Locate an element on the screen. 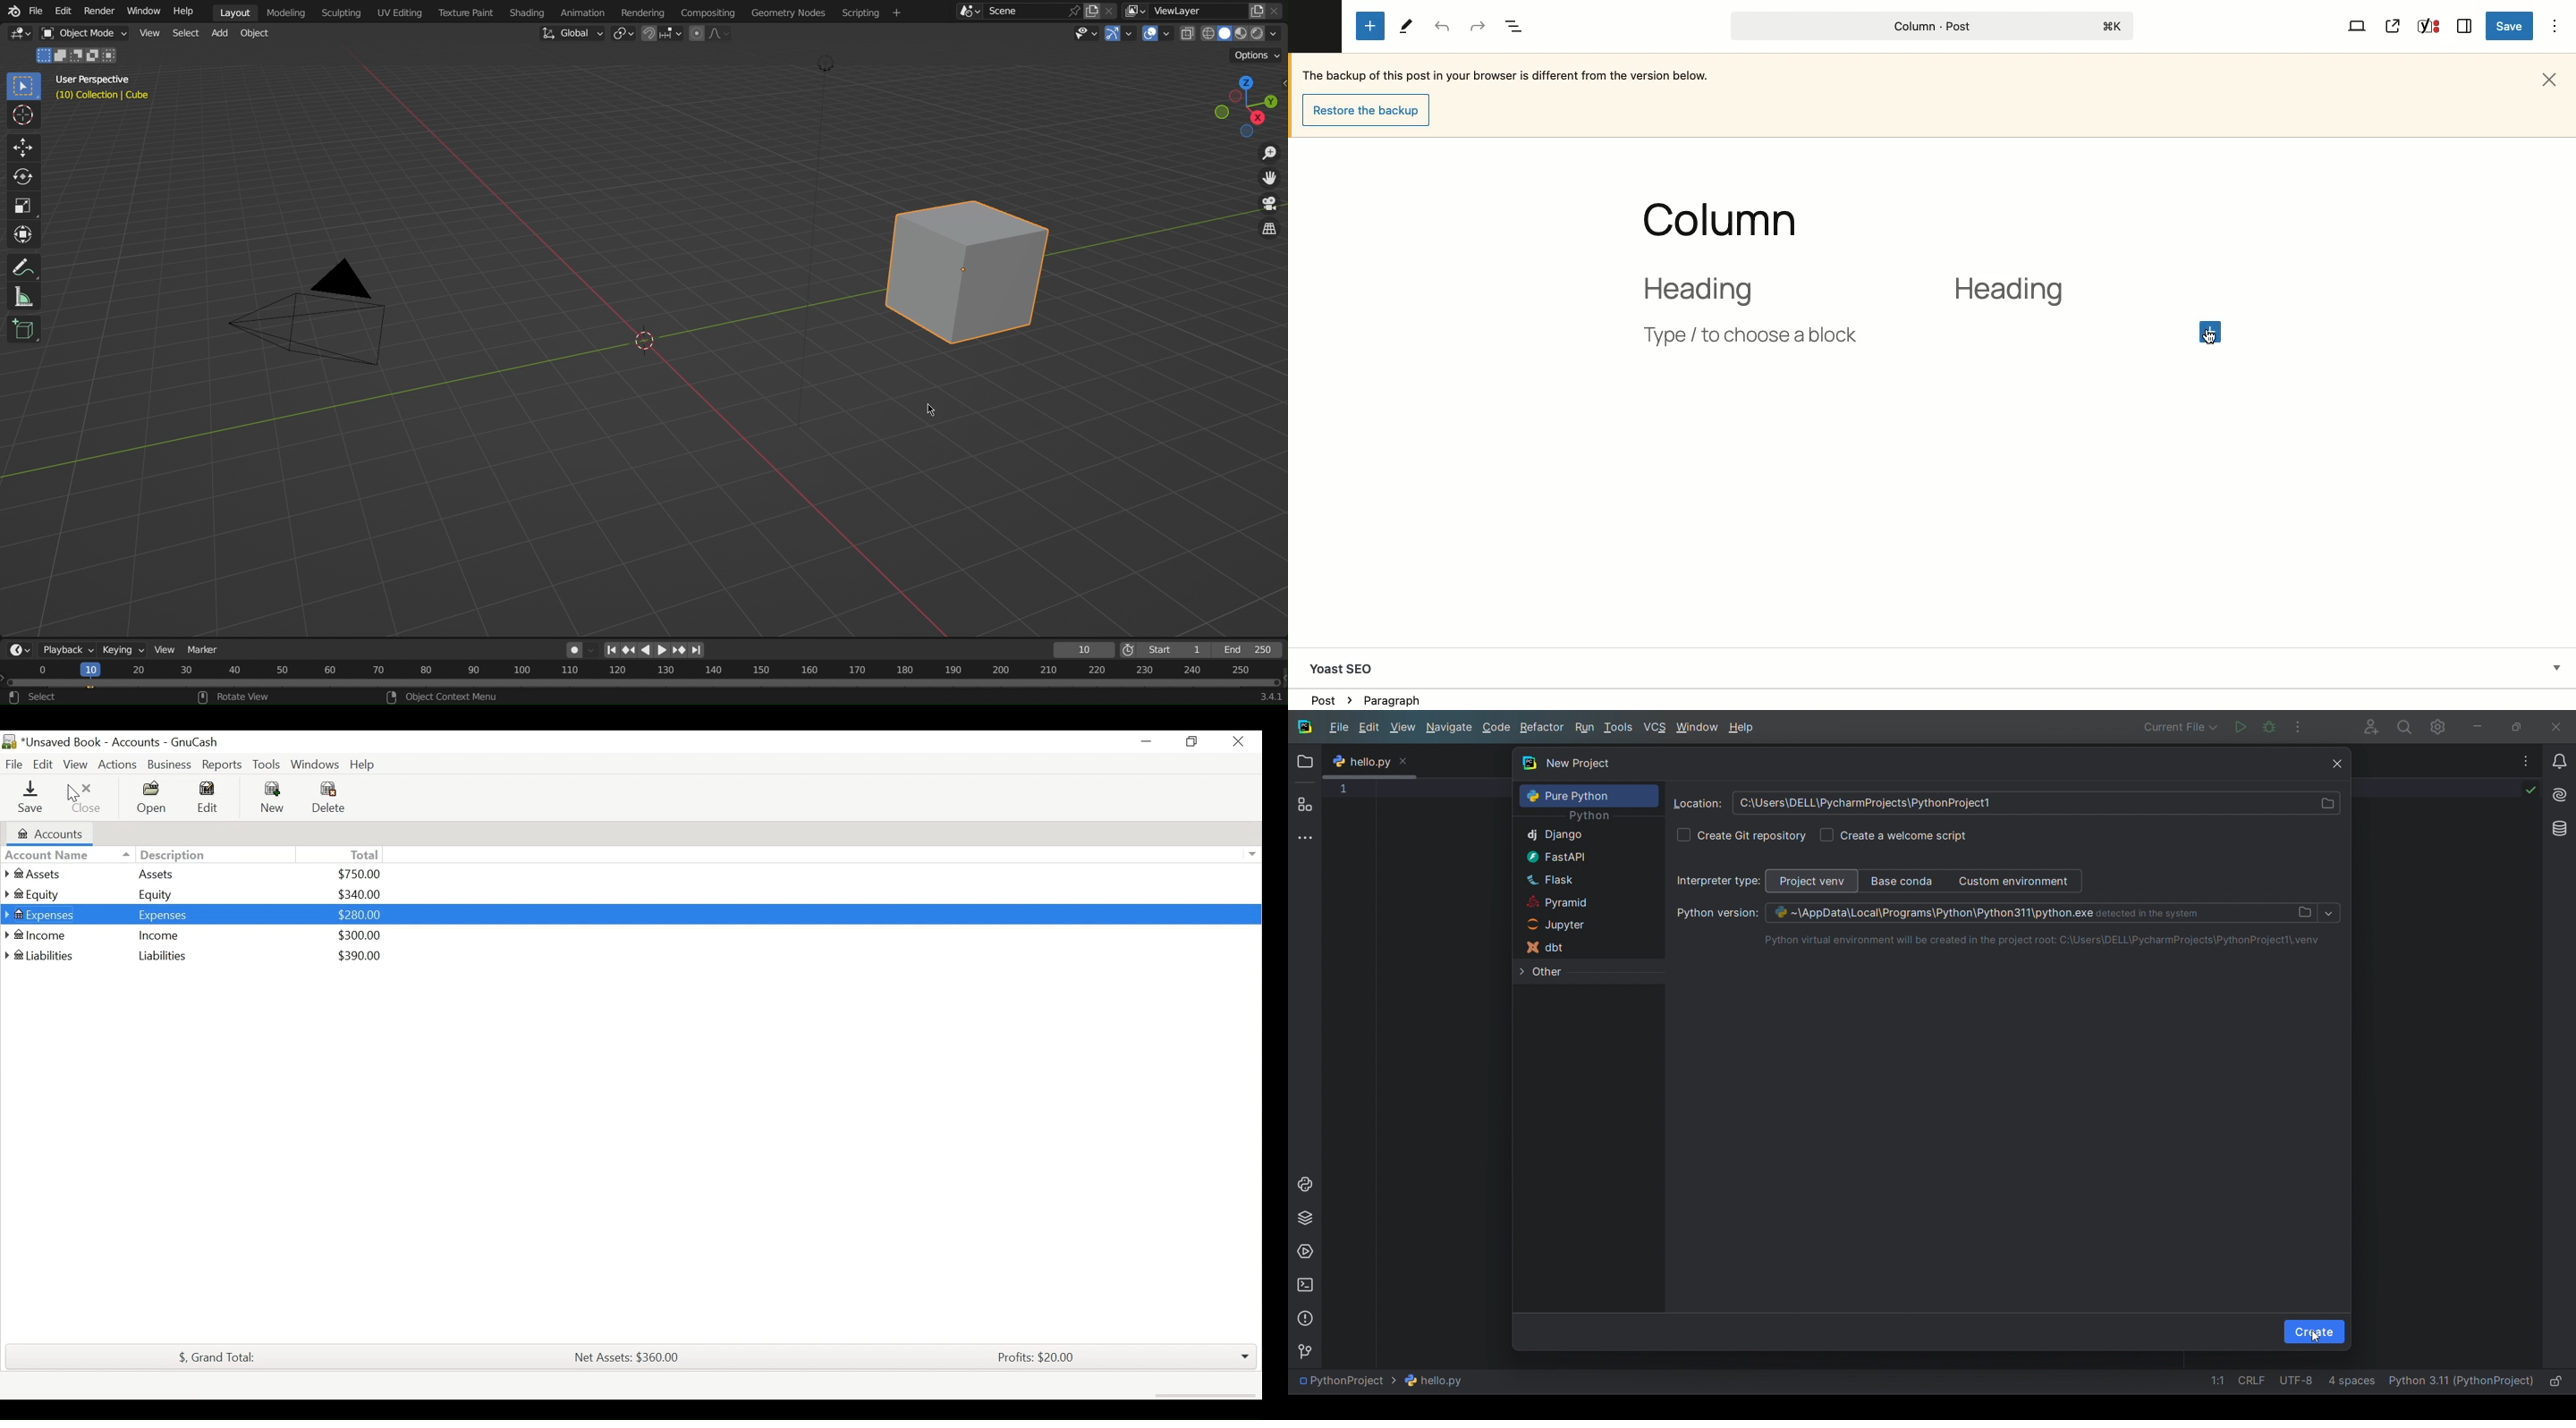 Image resolution: width=2576 pixels, height=1428 pixels. 2 column layout heading is located at coordinates (1859, 289).